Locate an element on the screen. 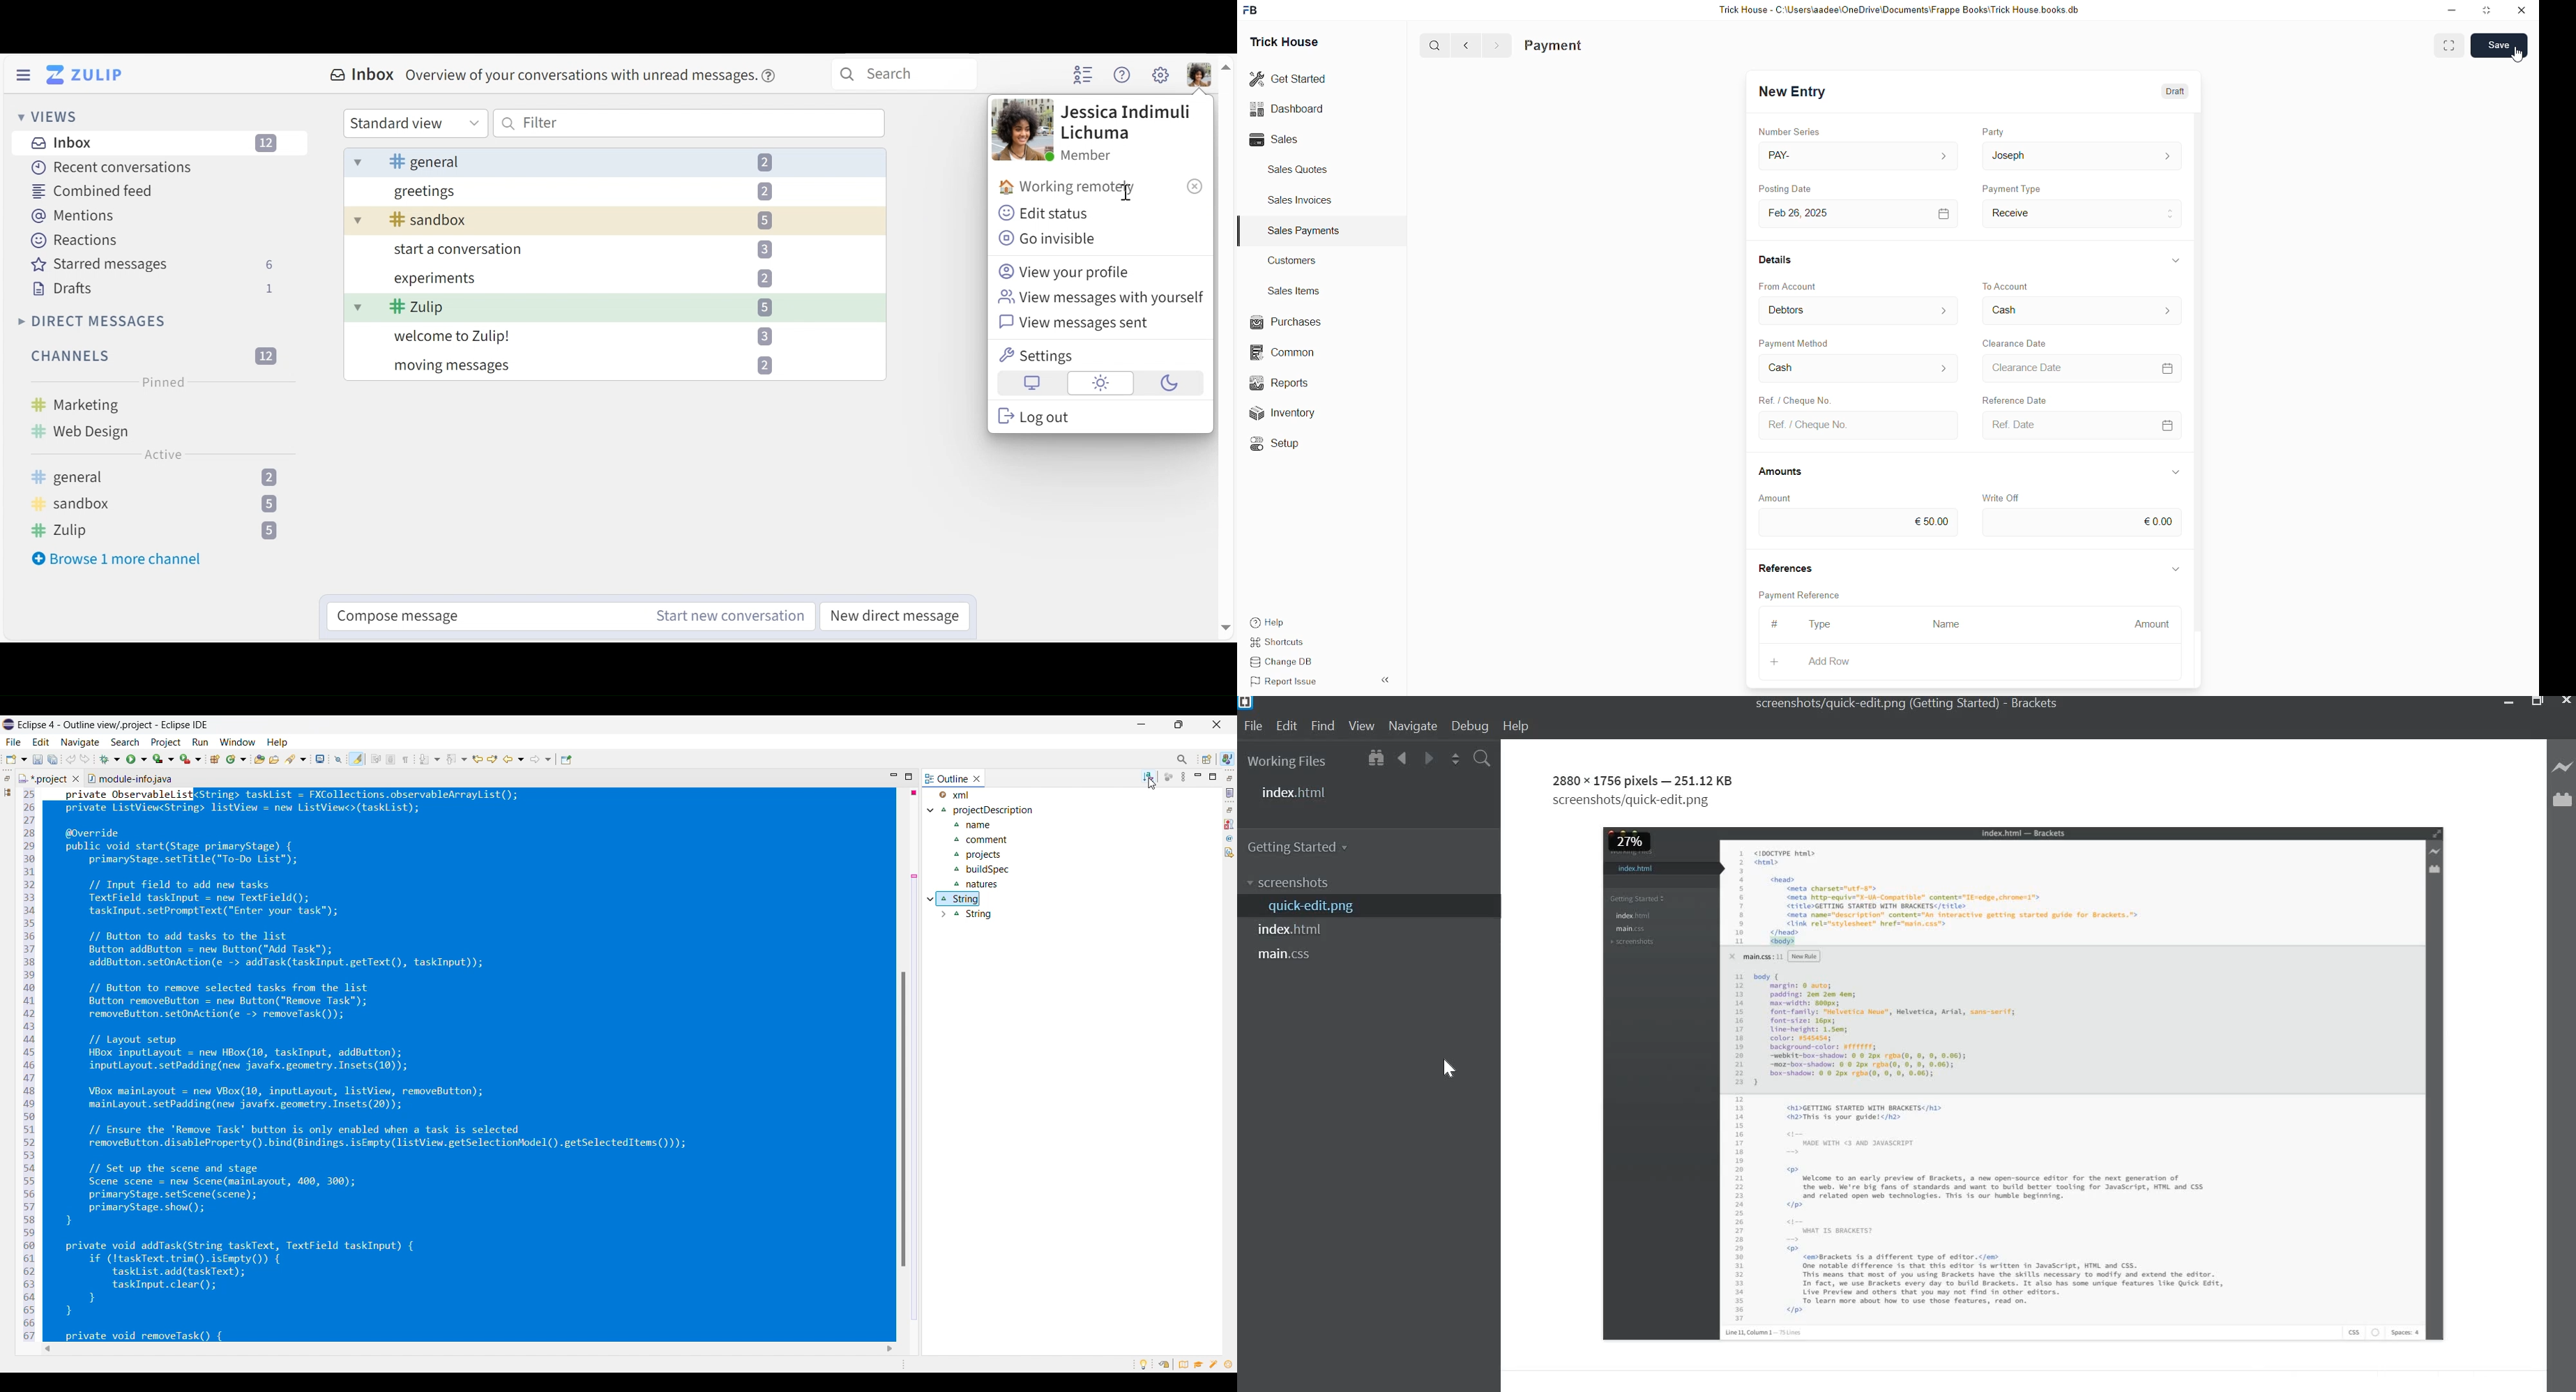 This screenshot has width=2576, height=1400. Main menu is located at coordinates (1161, 75).